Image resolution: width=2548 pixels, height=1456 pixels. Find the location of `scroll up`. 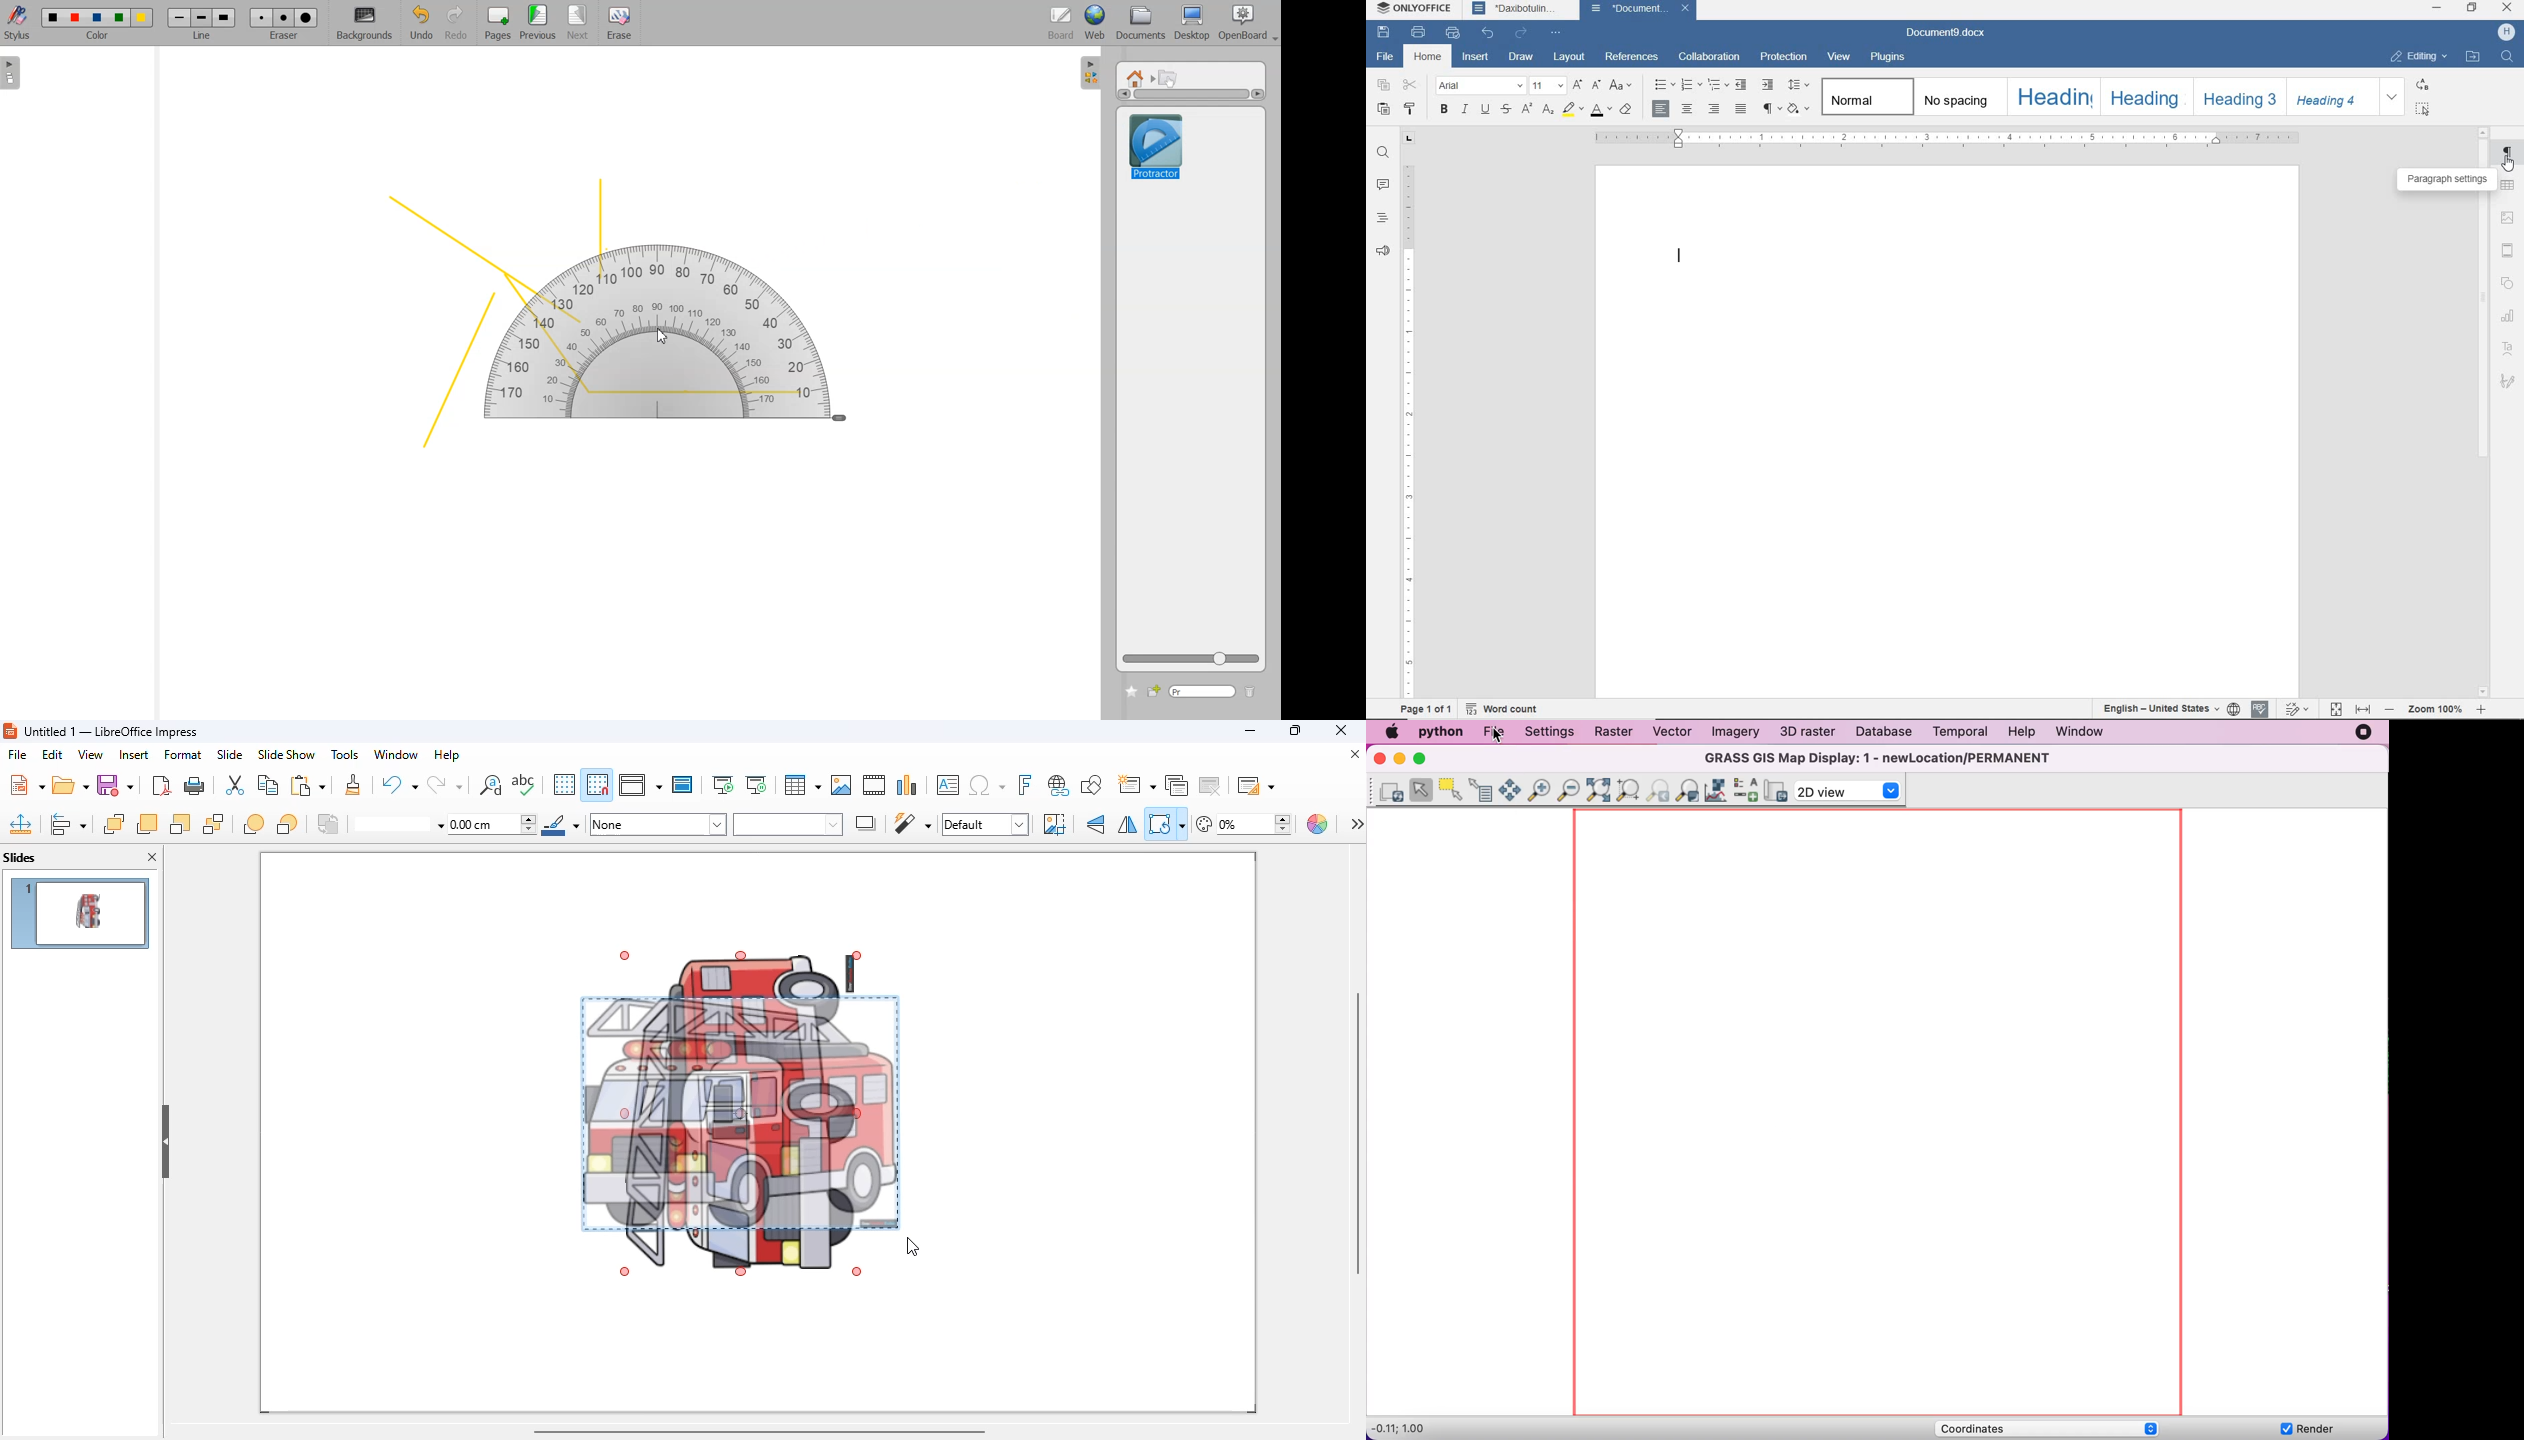

scroll up is located at coordinates (2484, 132).